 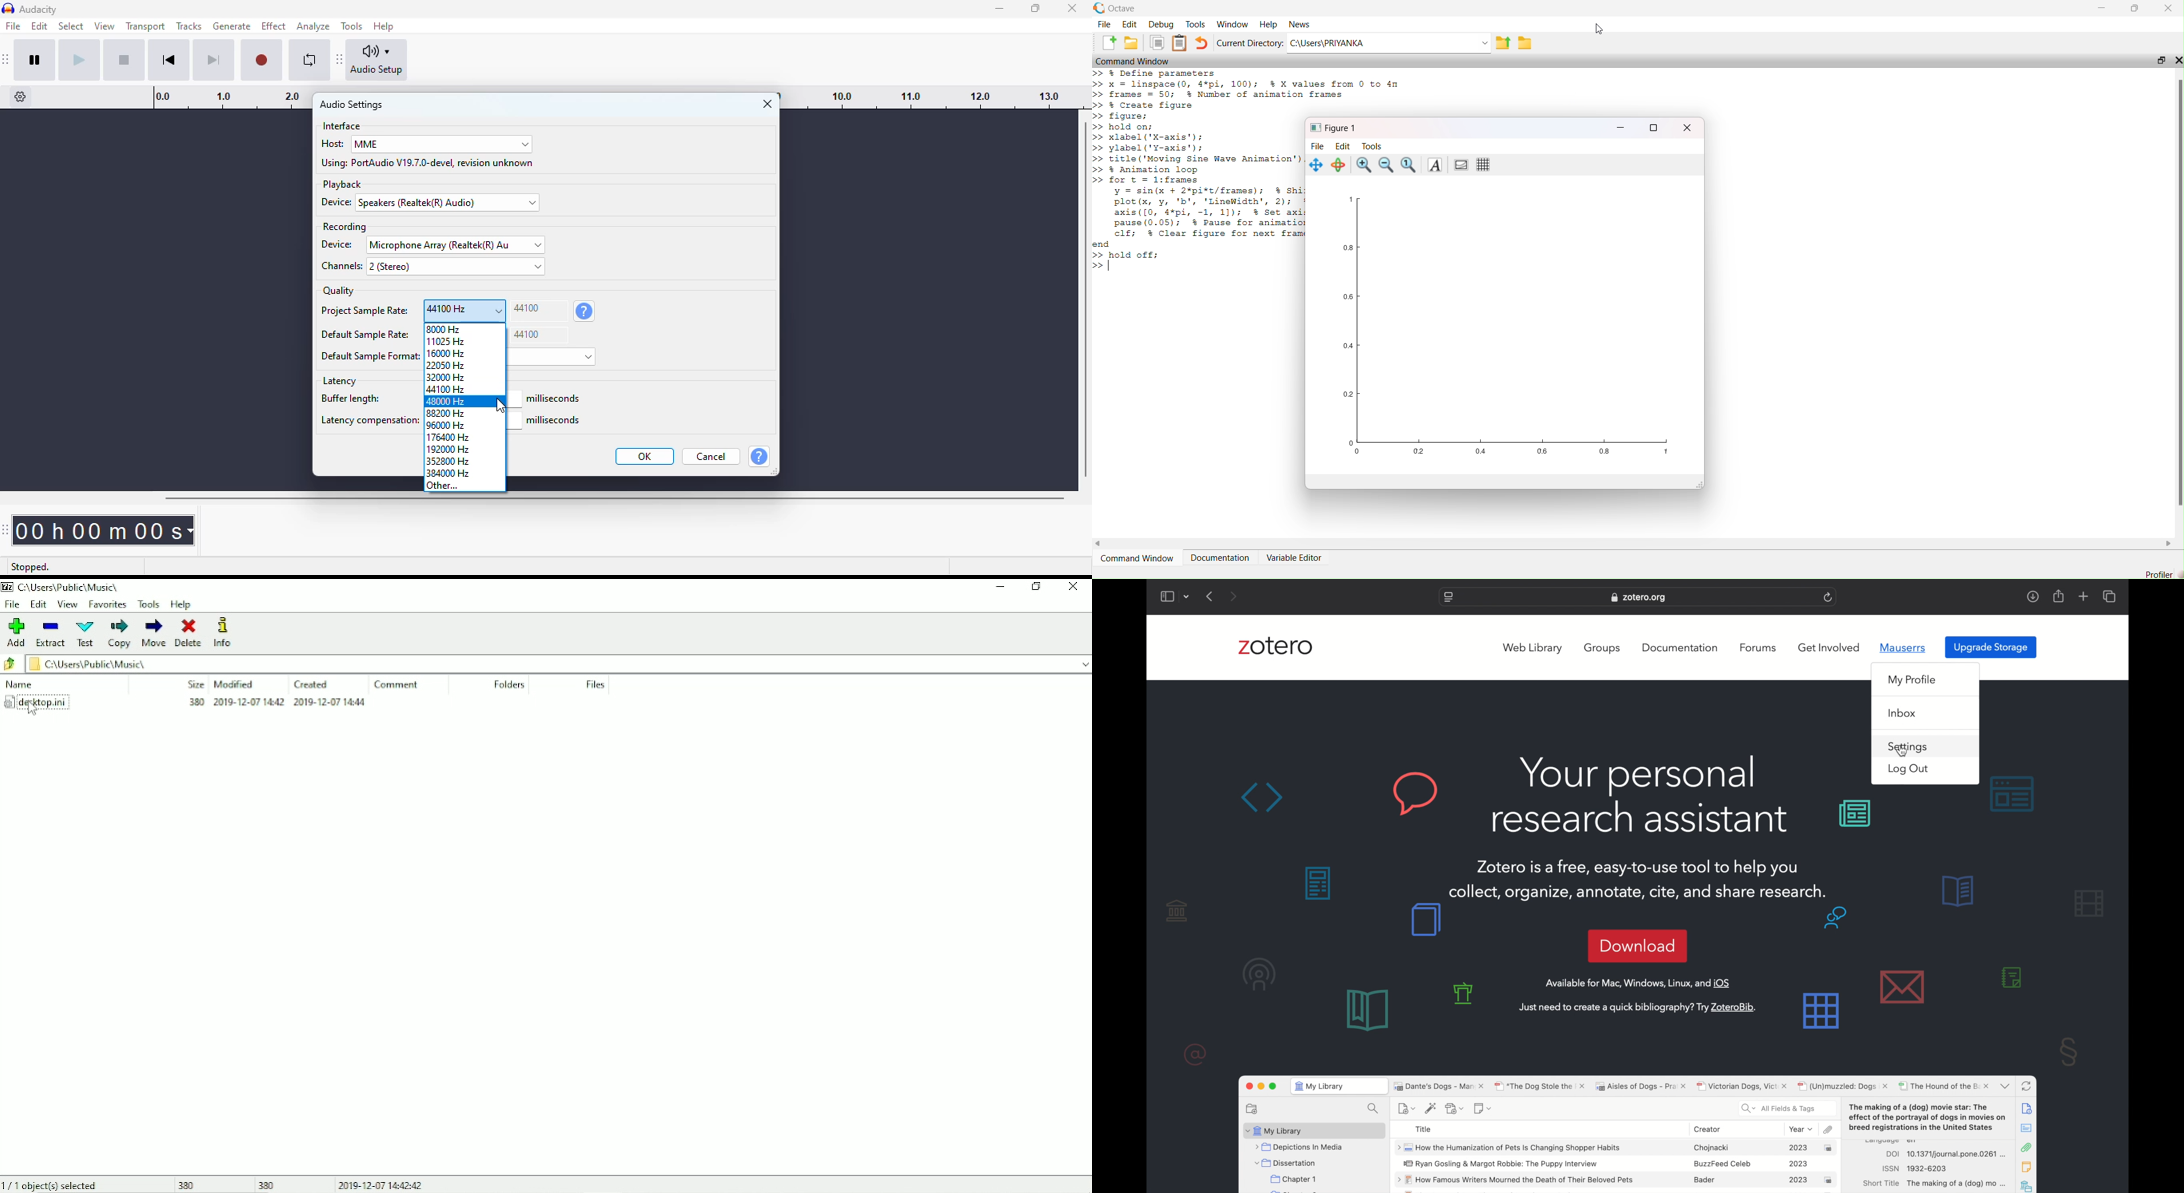 What do you see at coordinates (146, 26) in the screenshot?
I see `transport` at bounding box center [146, 26].